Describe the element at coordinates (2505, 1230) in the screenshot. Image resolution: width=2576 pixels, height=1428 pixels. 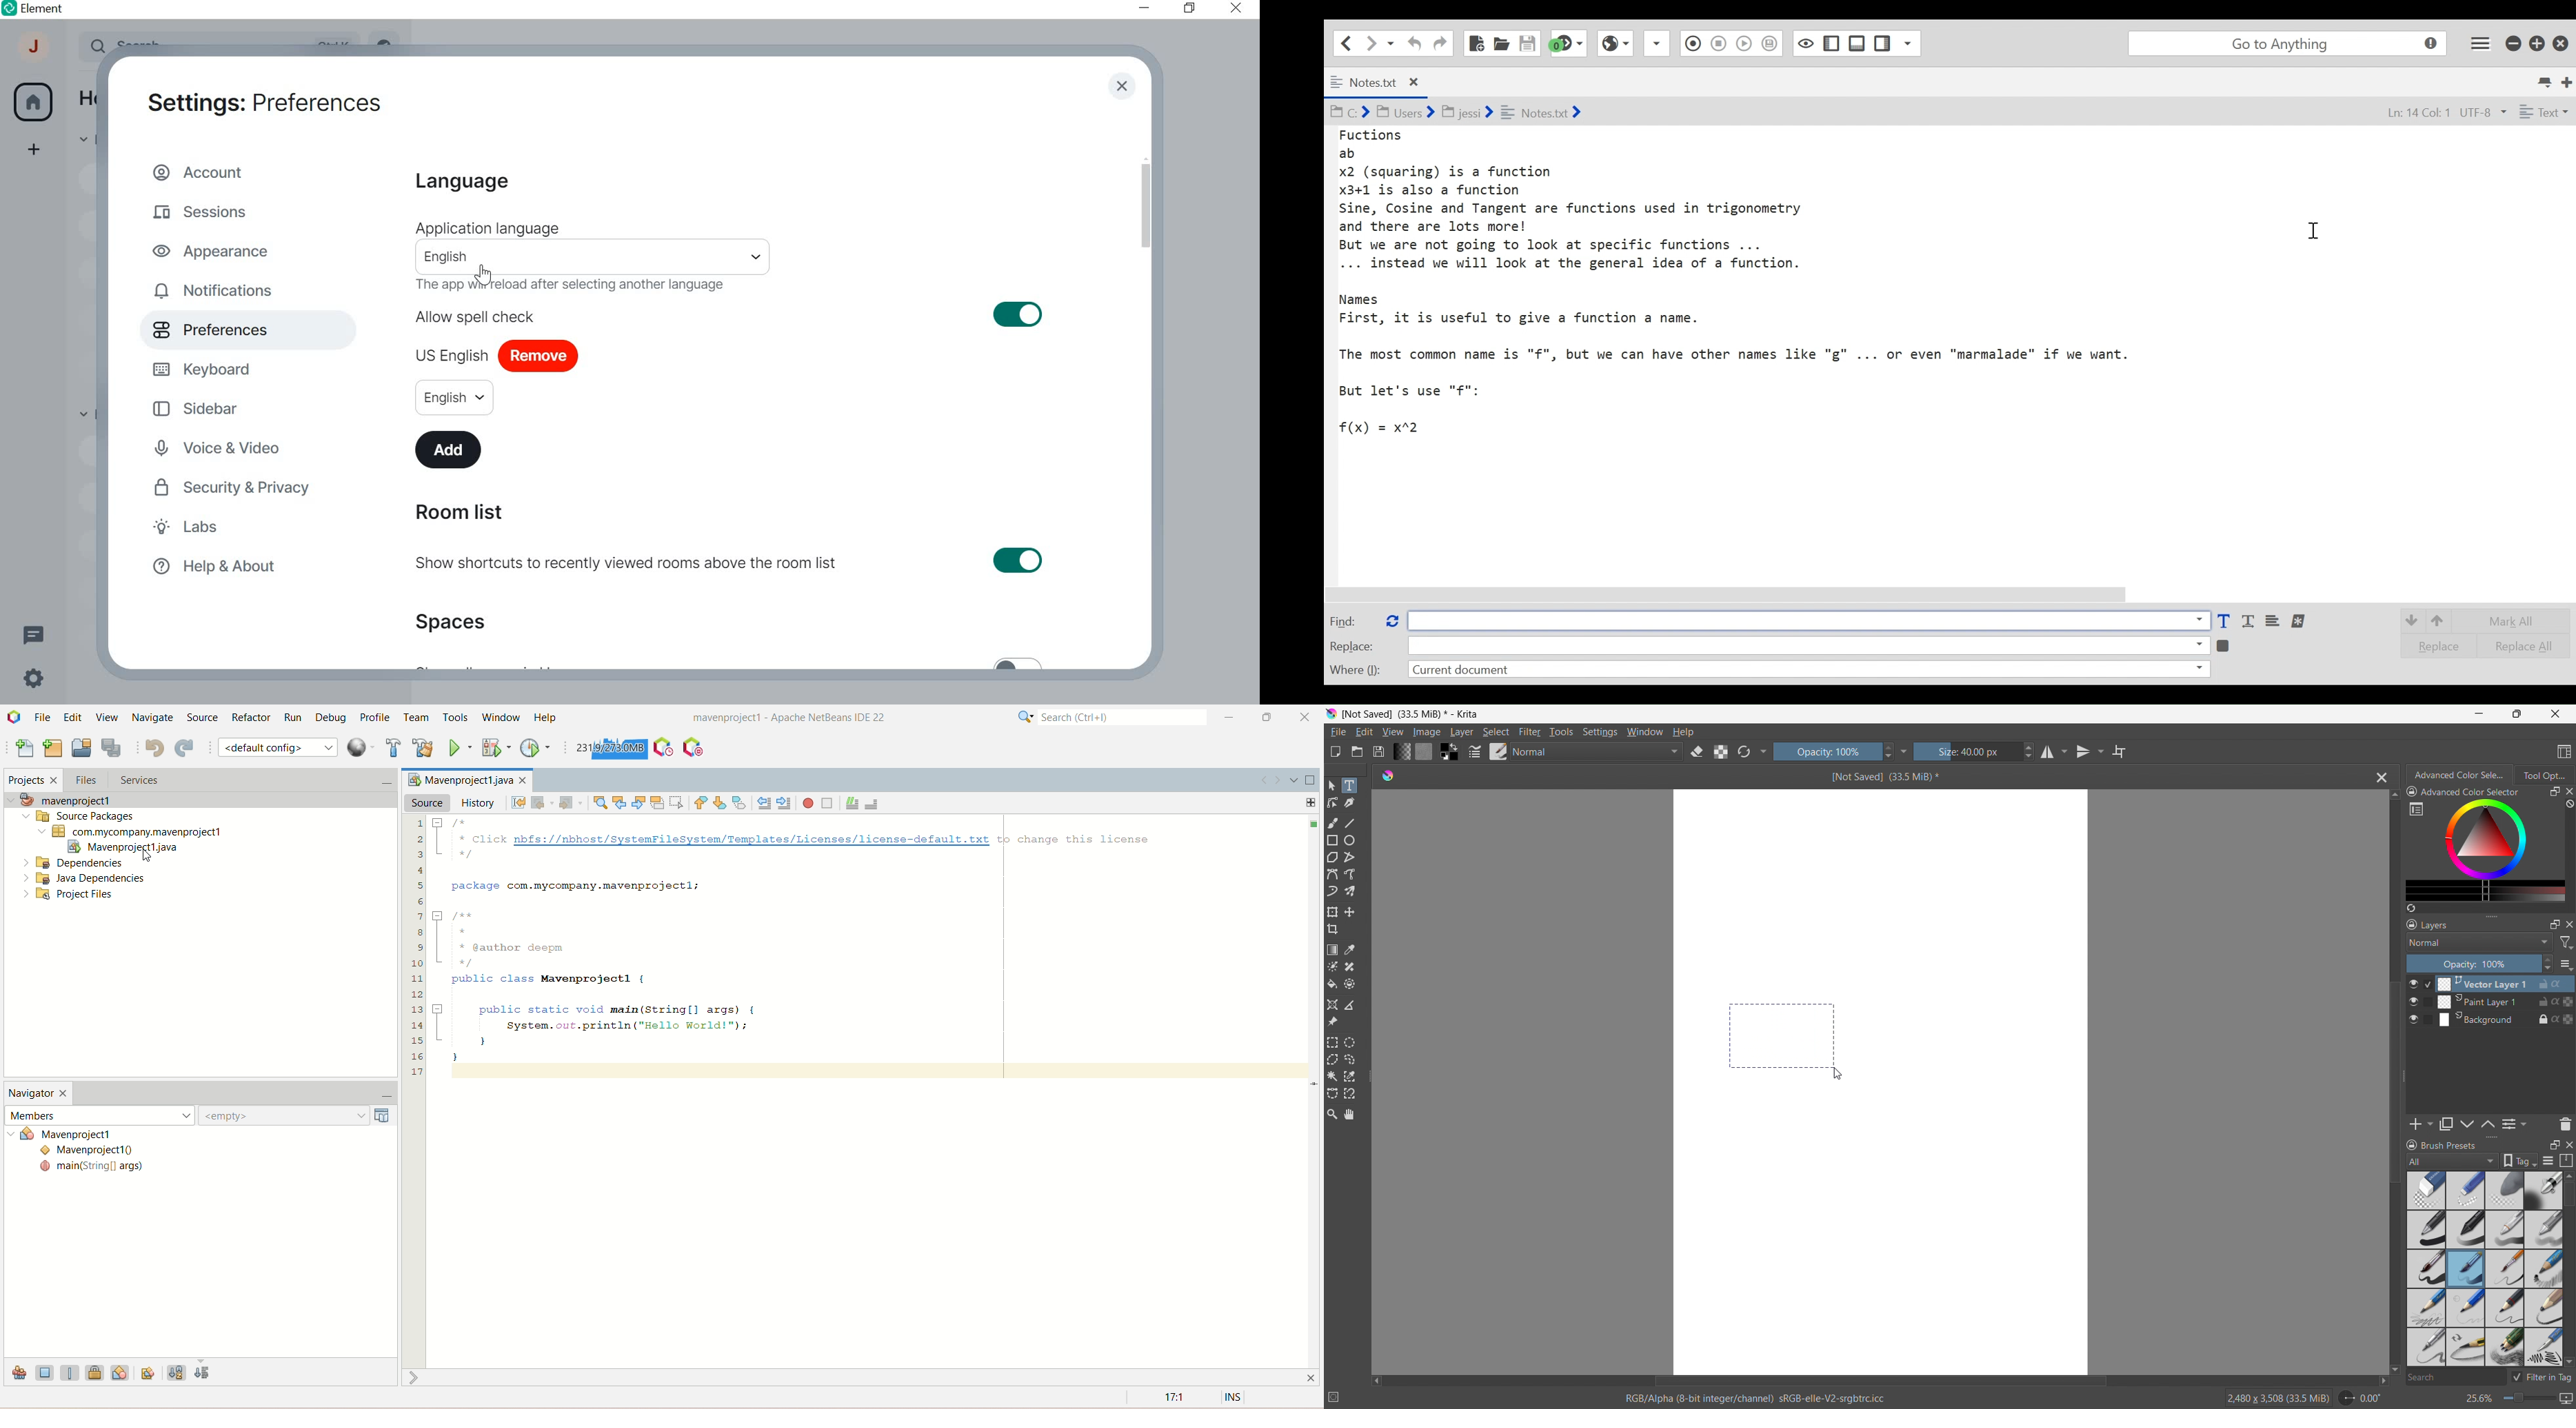
I see `pencil` at that location.